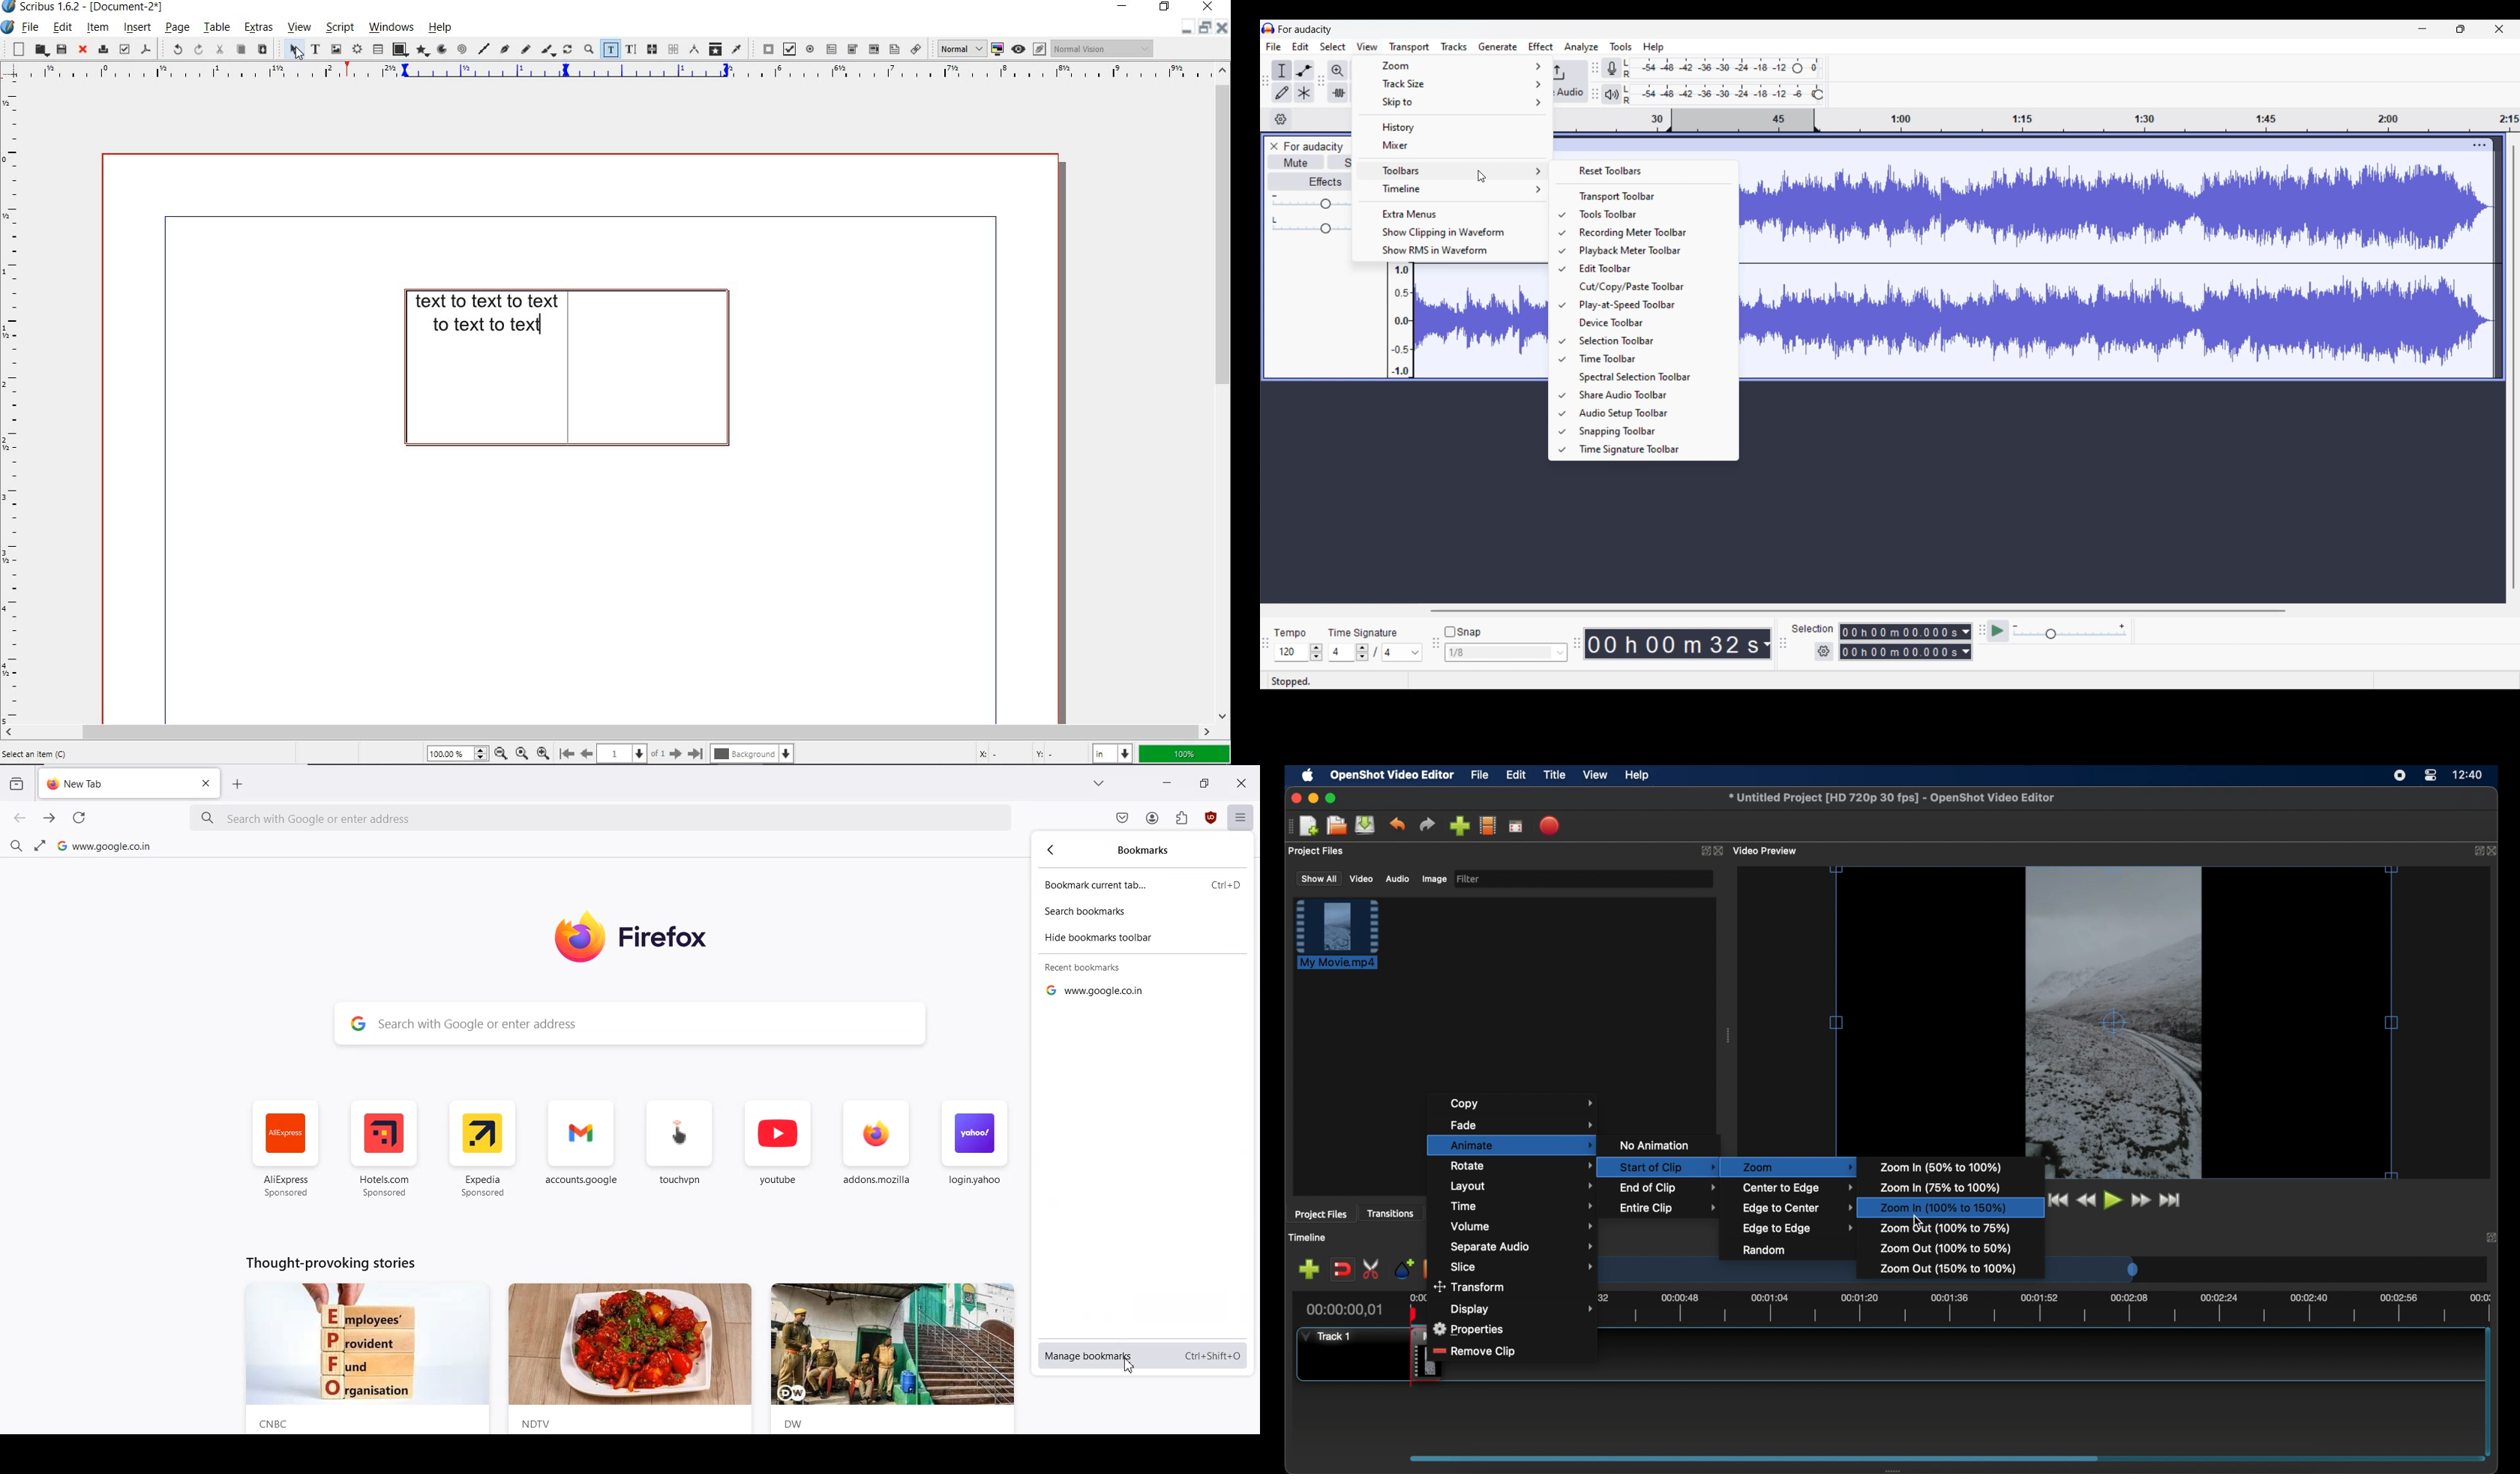 This screenshot has height=1484, width=2520. What do you see at coordinates (1274, 146) in the screenshot?
I see `Close track` at bounding box center [1274, 146].